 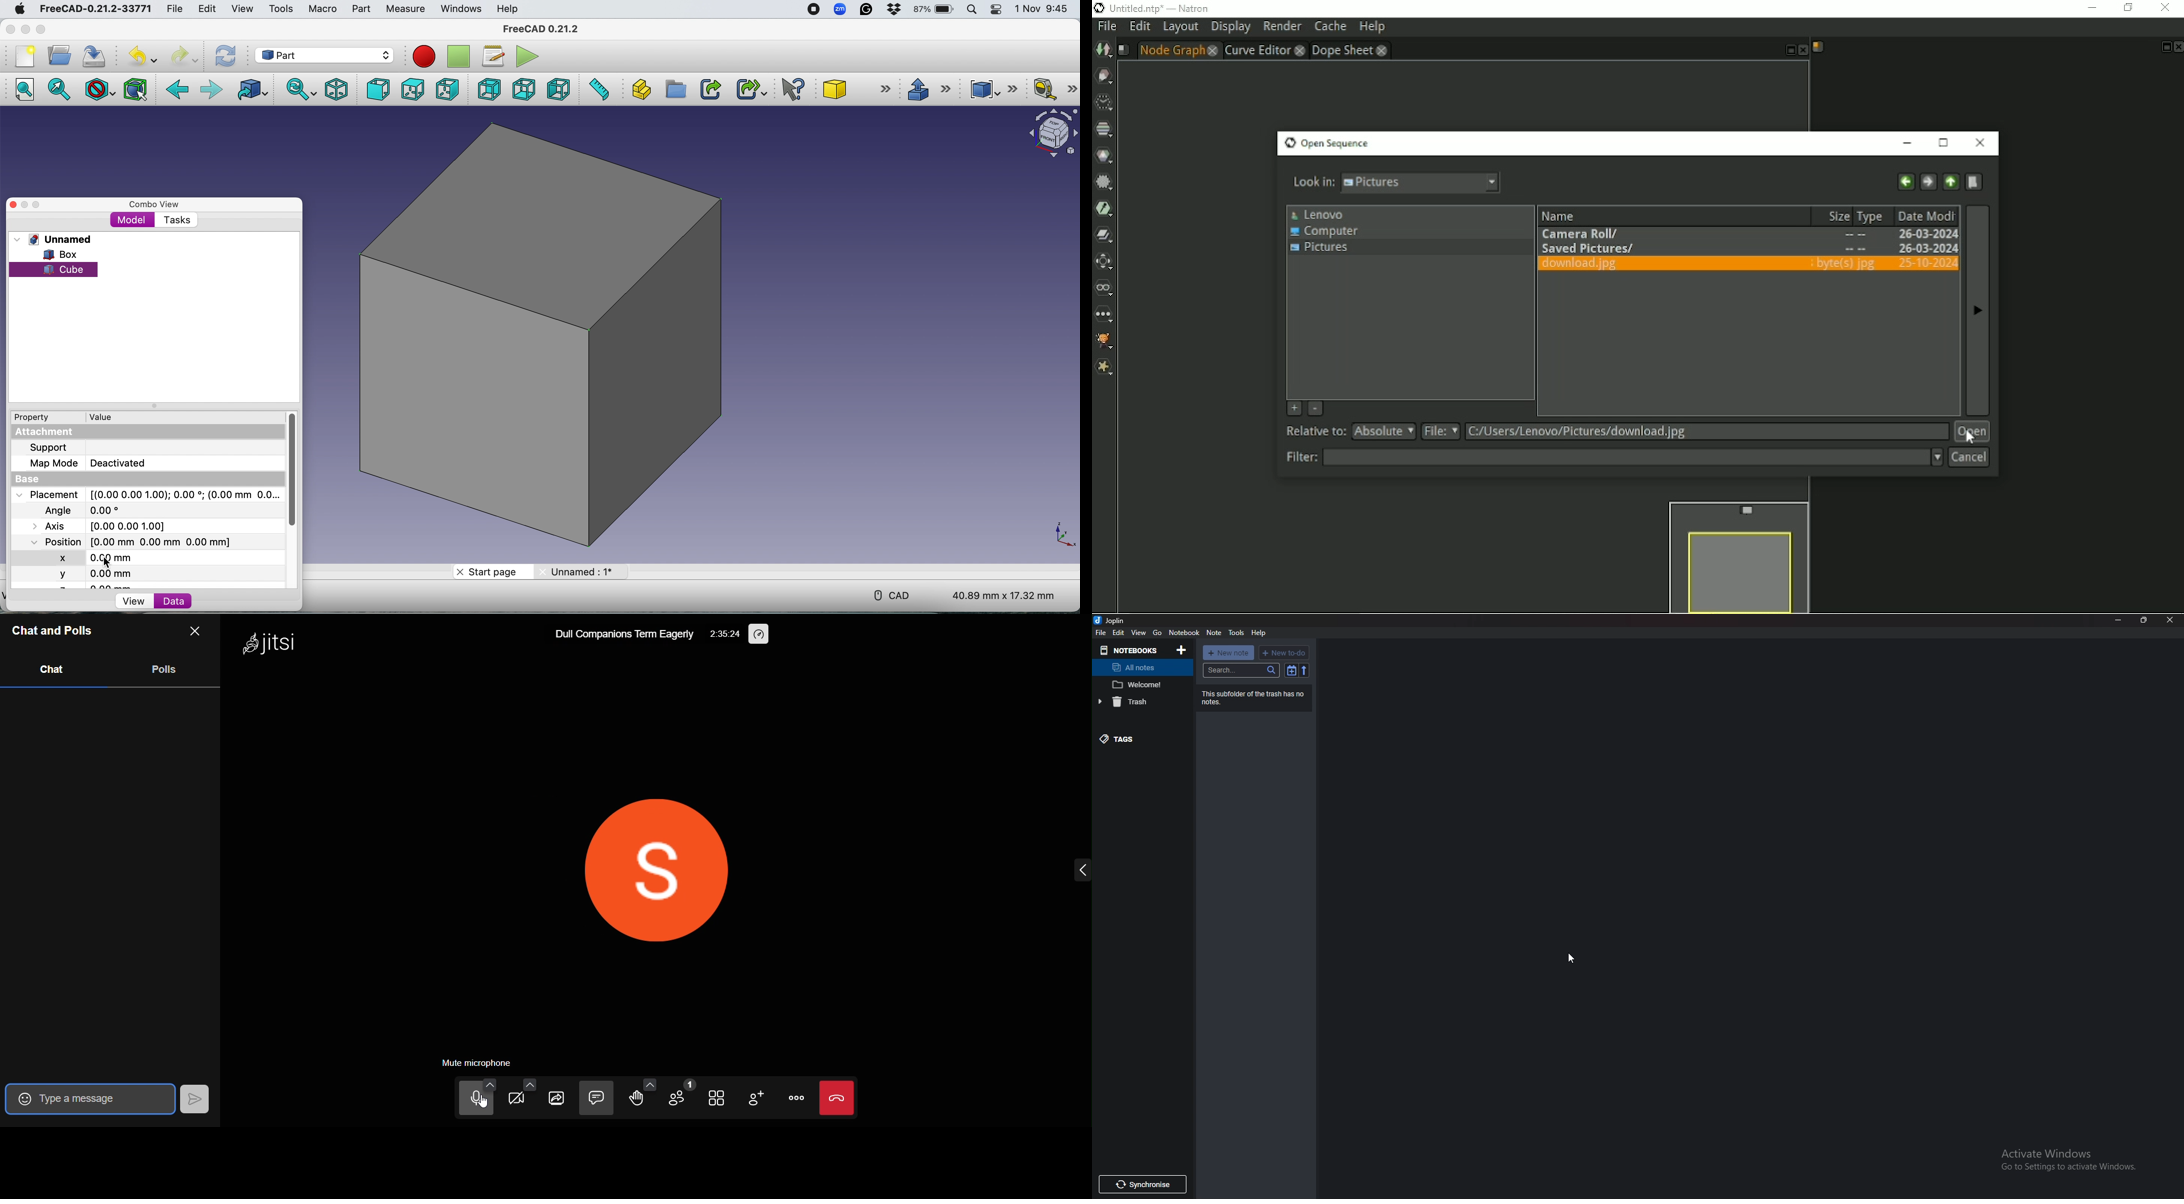 I want to click on emoji, so click(x=21, y=1098).